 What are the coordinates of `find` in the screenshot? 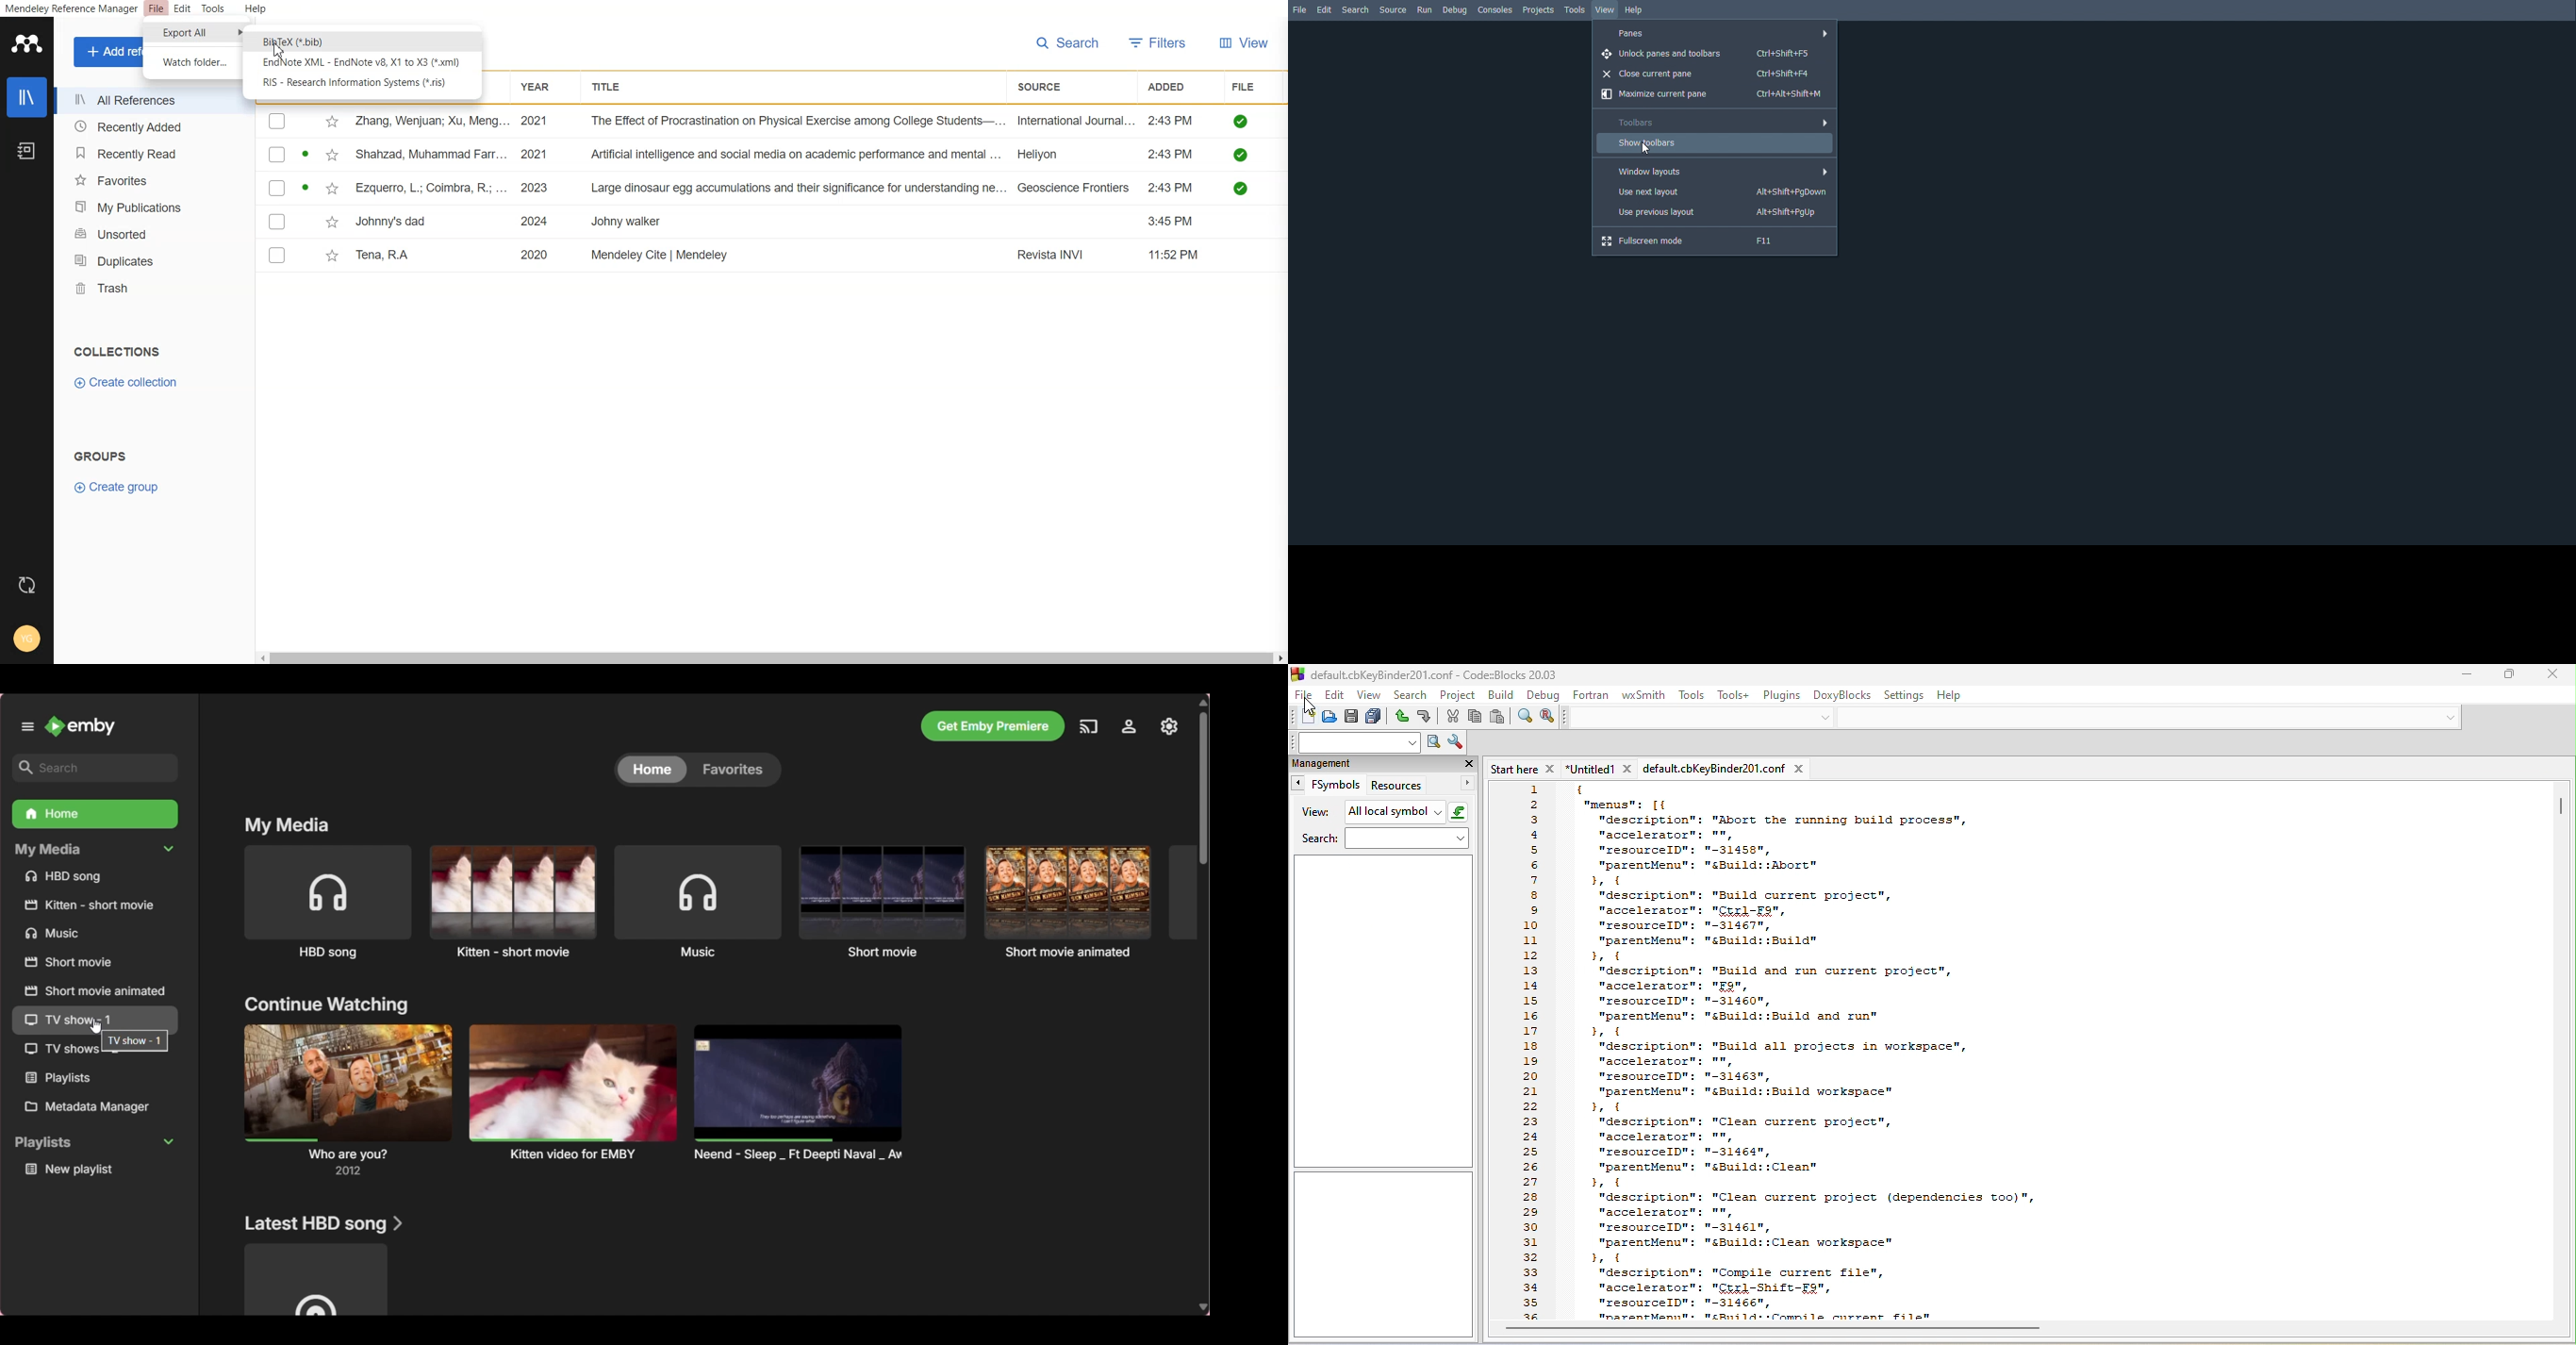 It's located at (1525, 717).